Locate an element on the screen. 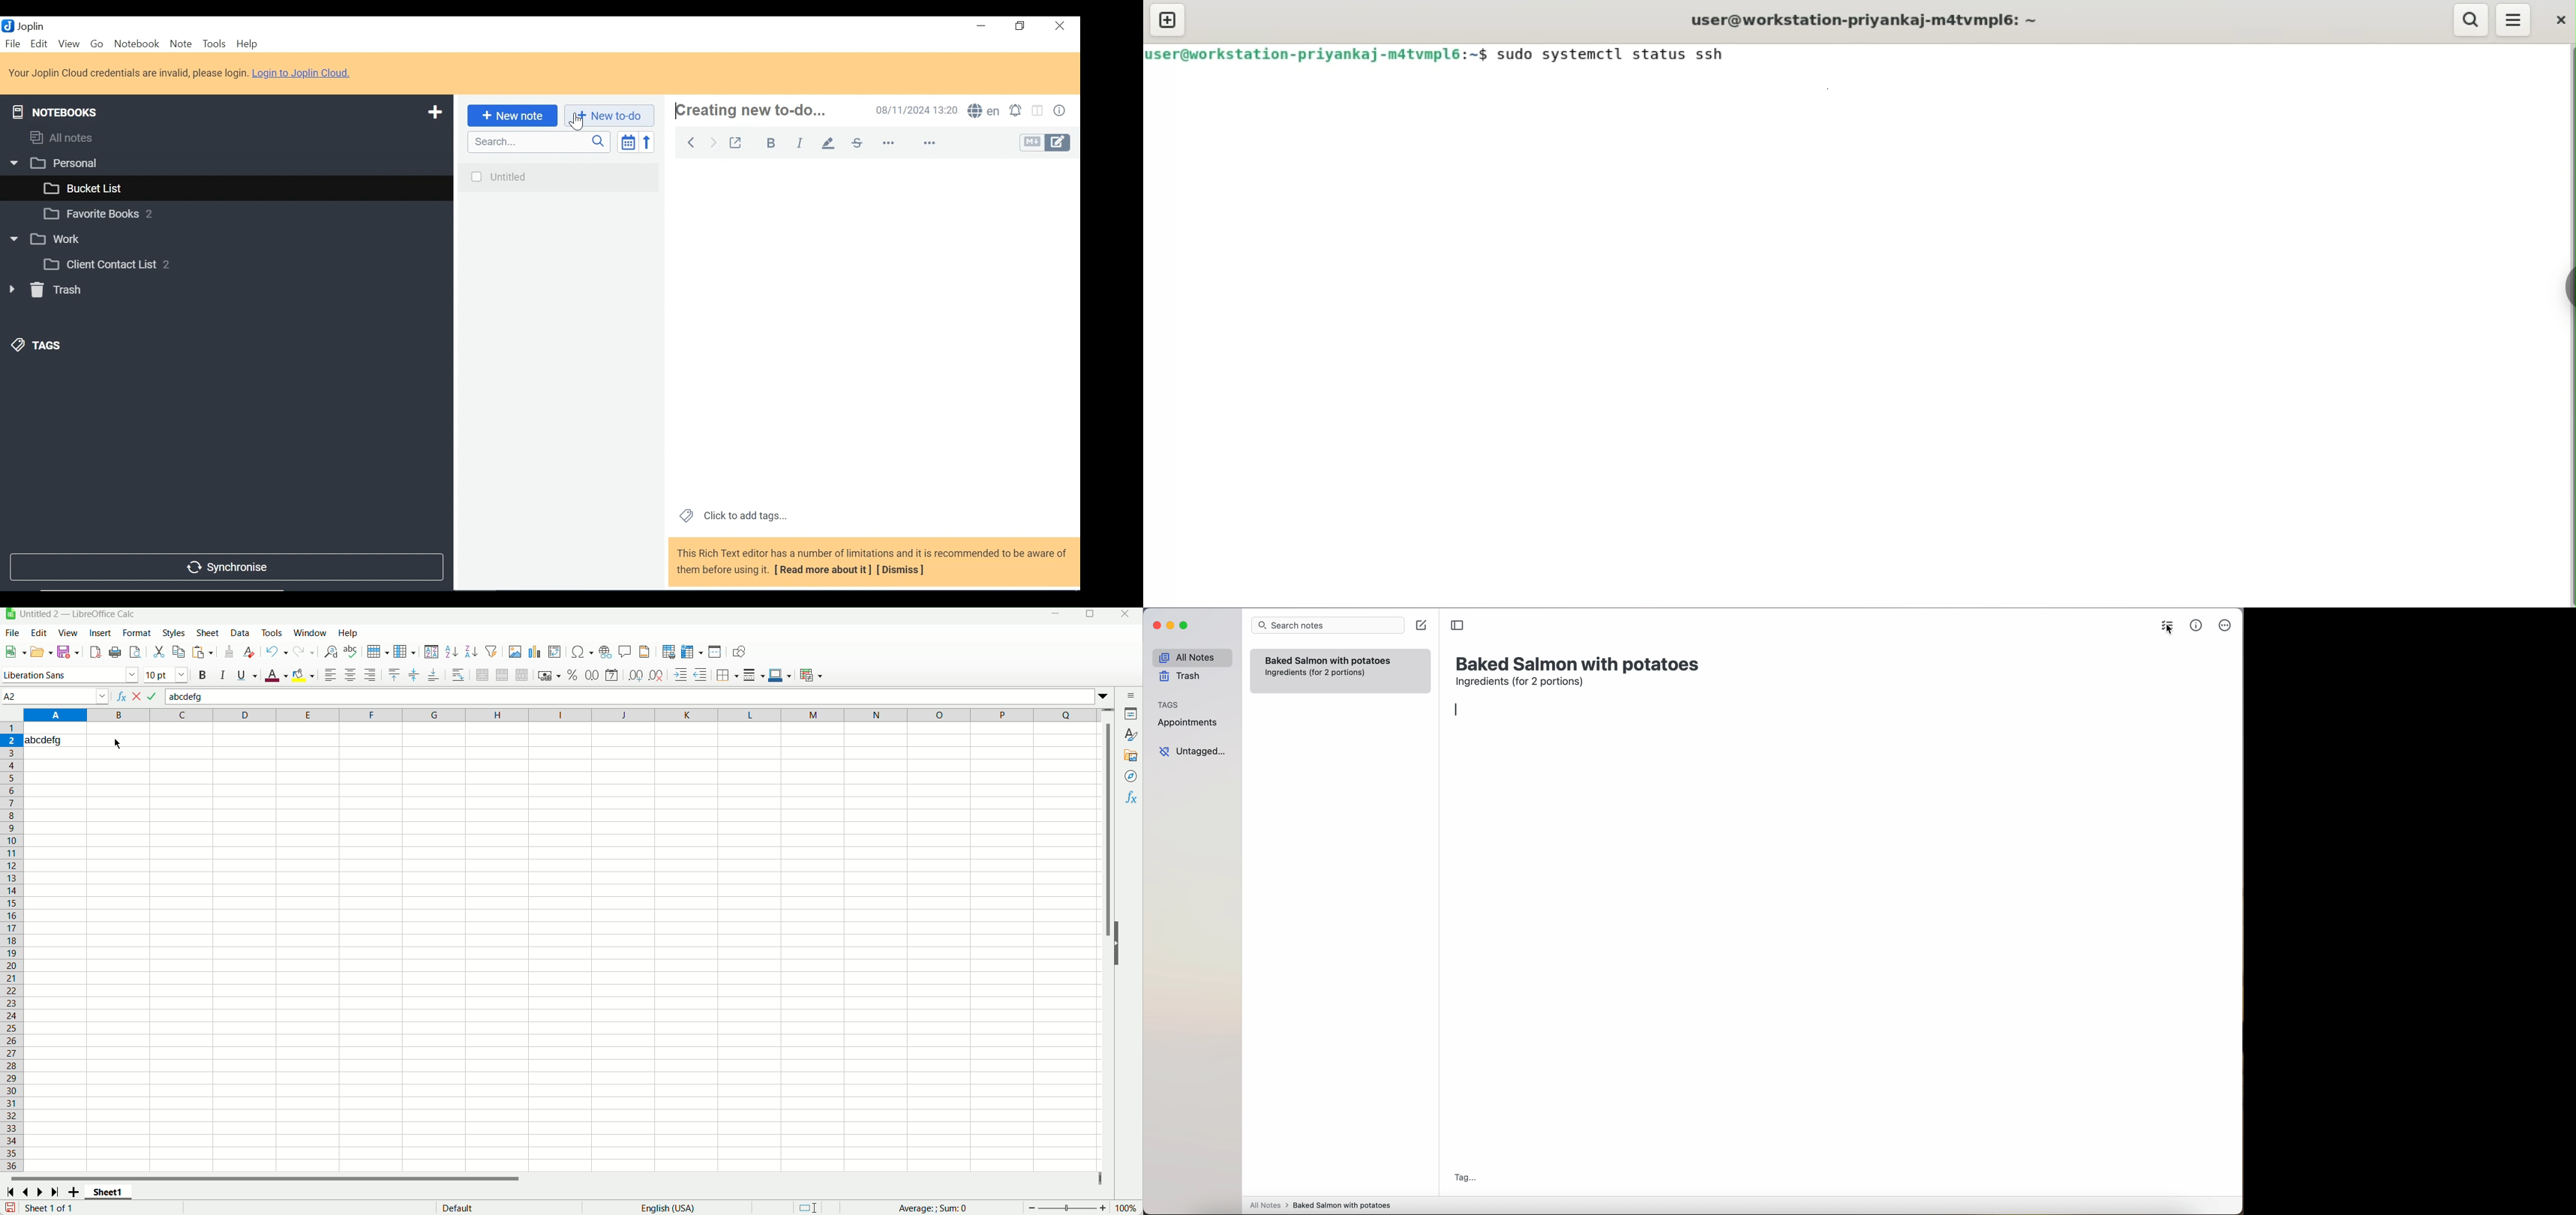 This screenshot has width=2576, height=1232. Add a New Notebook is located at coordinates (436, 111).